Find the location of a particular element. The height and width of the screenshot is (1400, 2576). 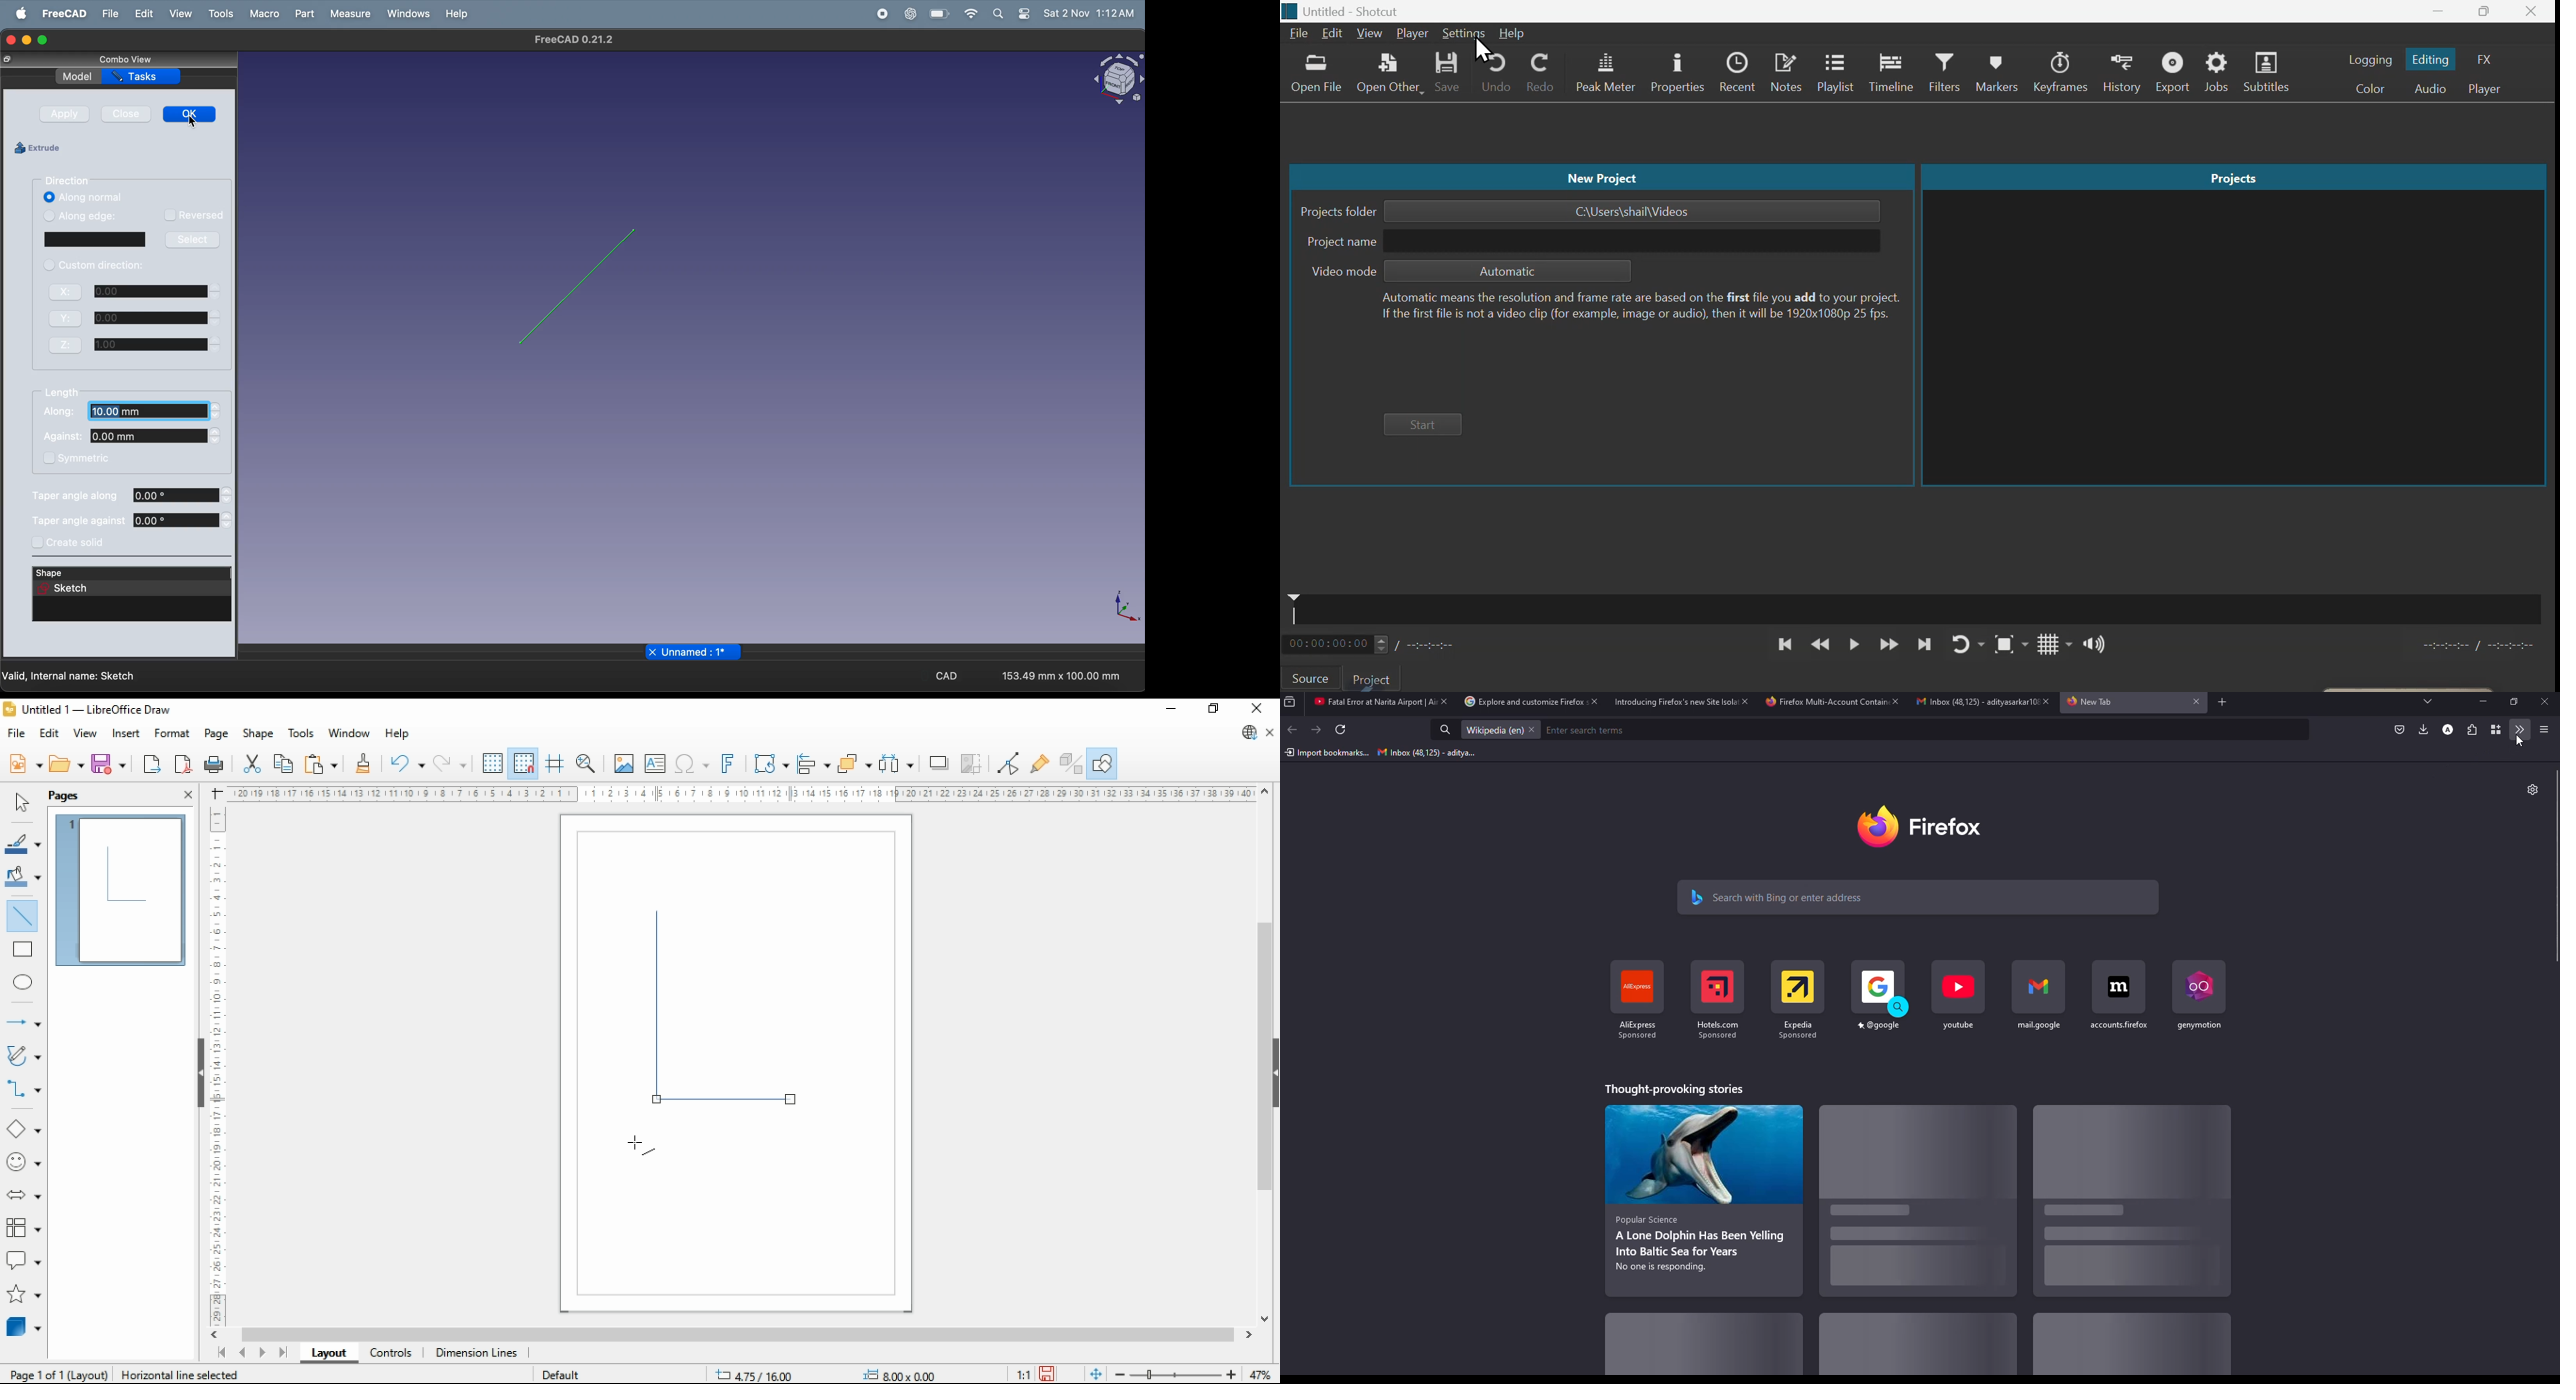

align objects is located at coordinates (814, 763).